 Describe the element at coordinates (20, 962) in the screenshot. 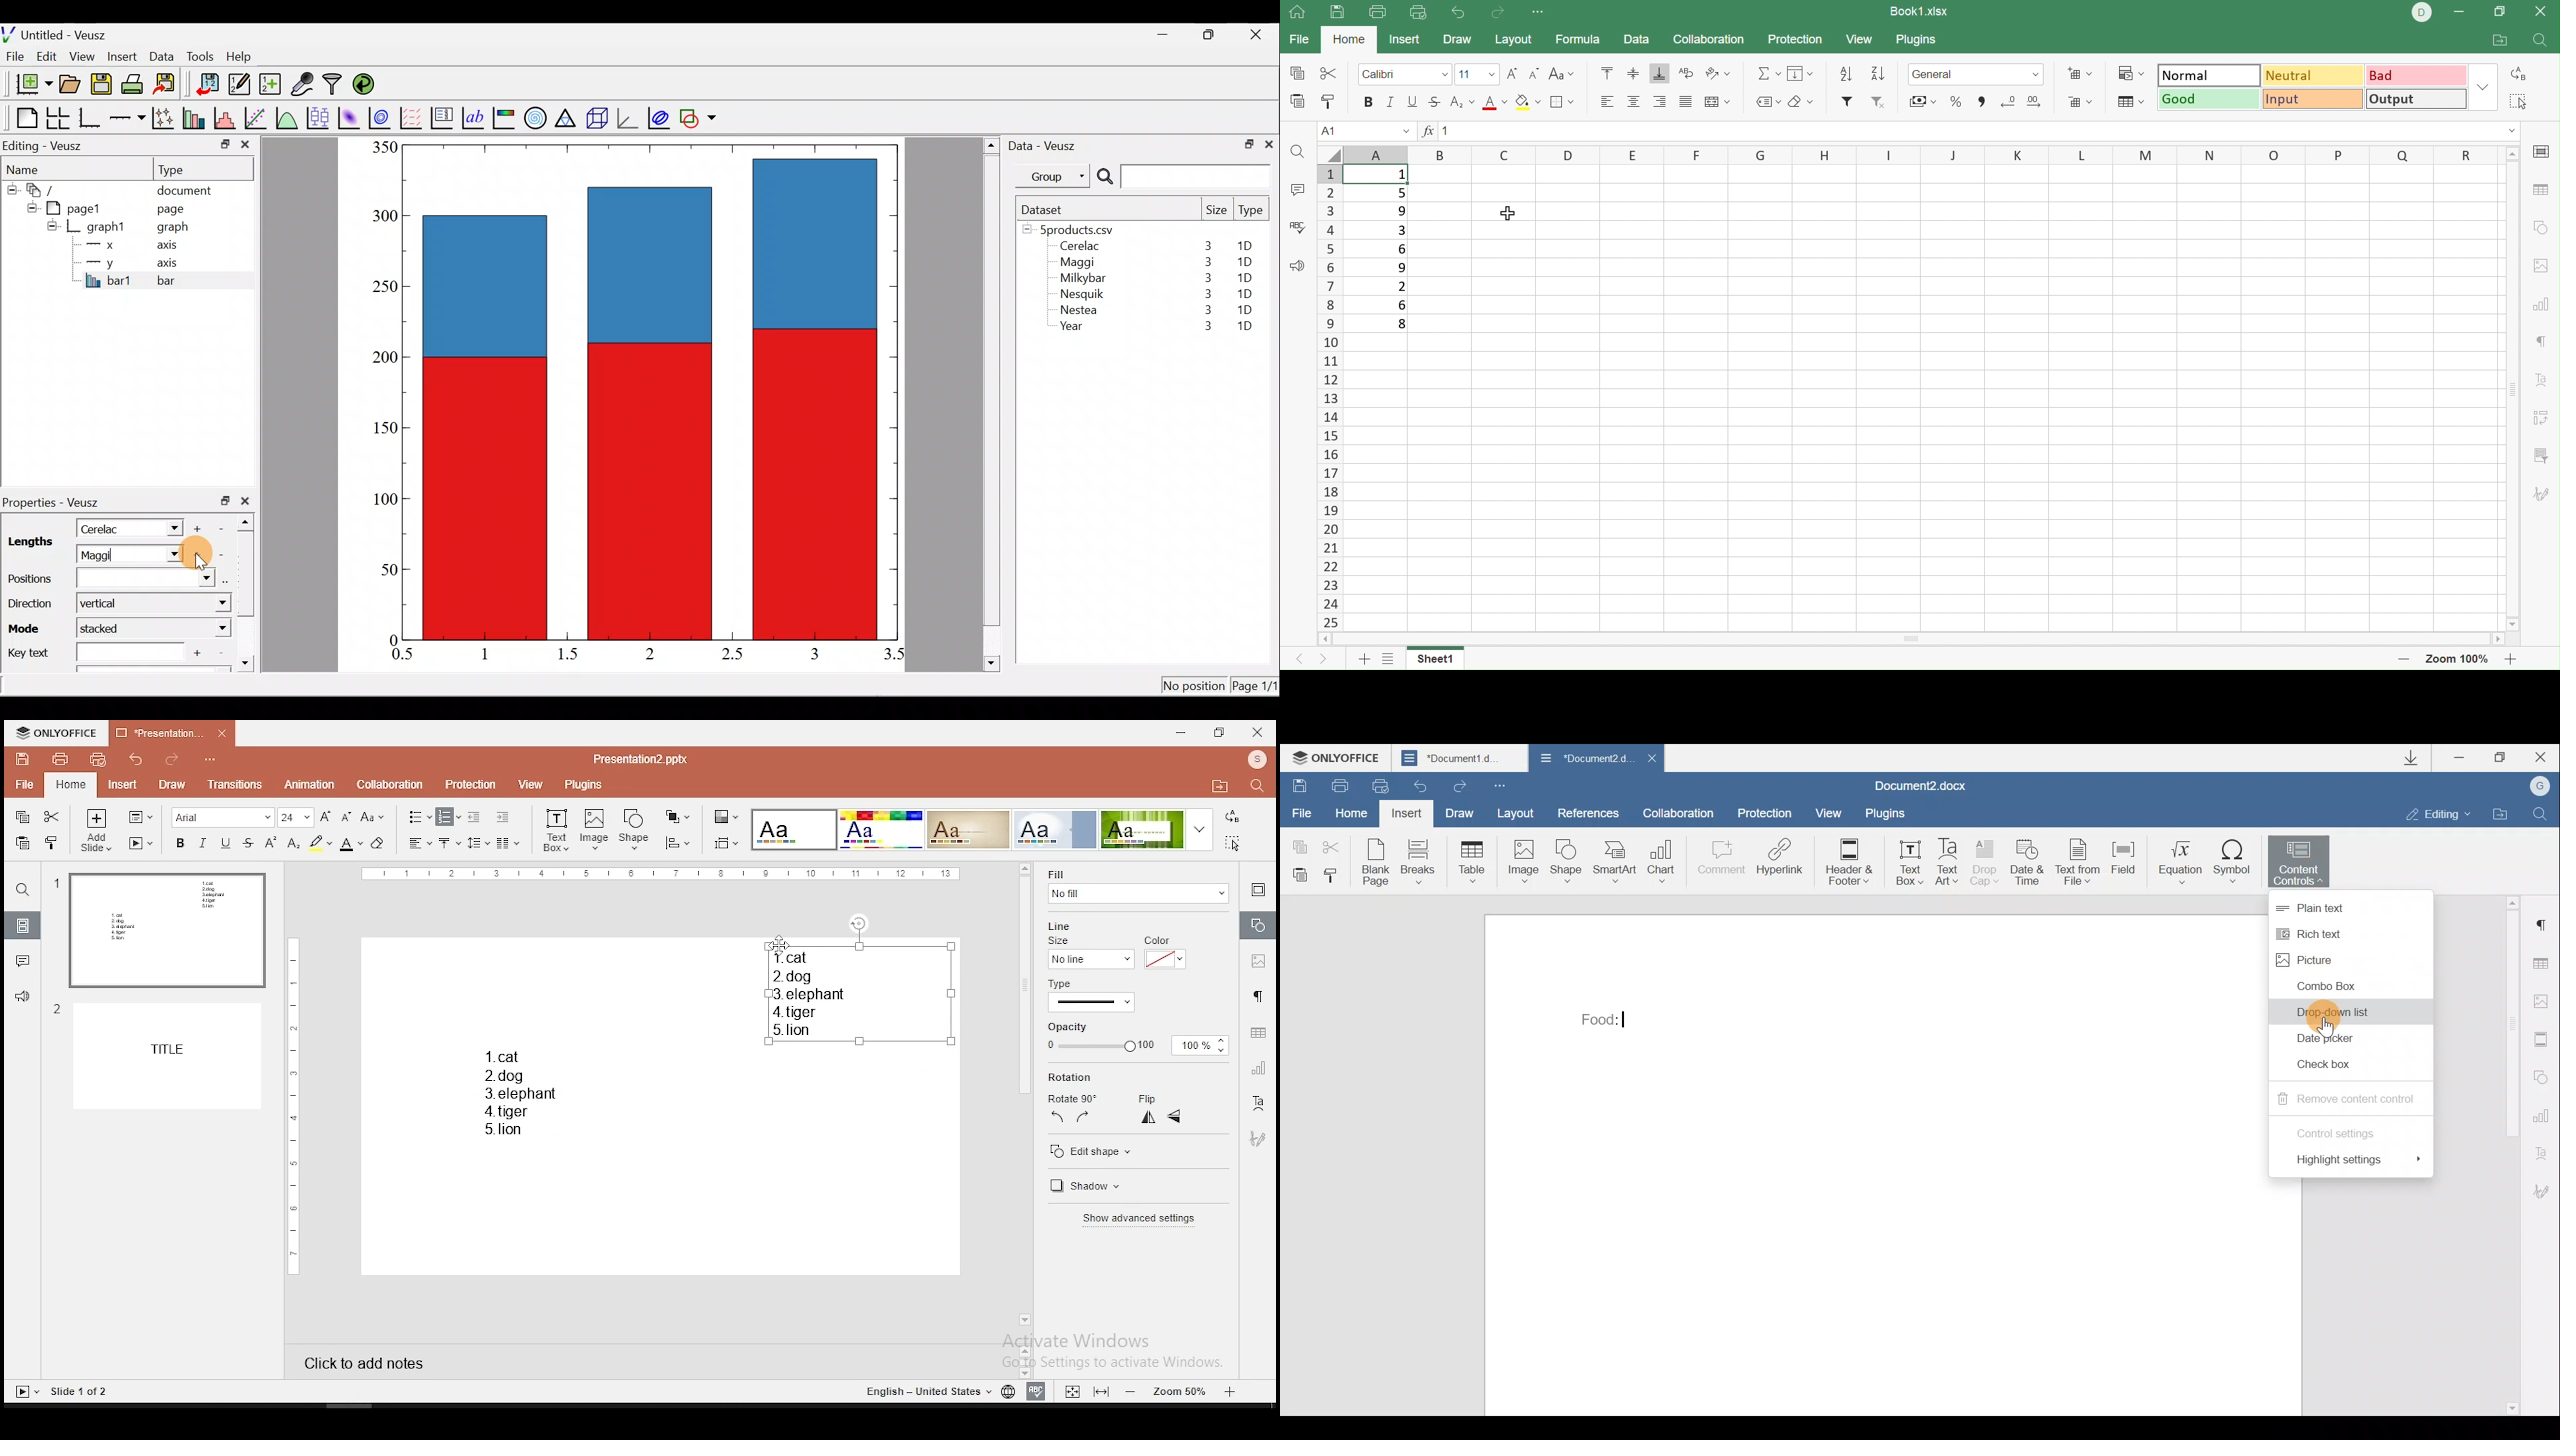

I see `comments` at that location.